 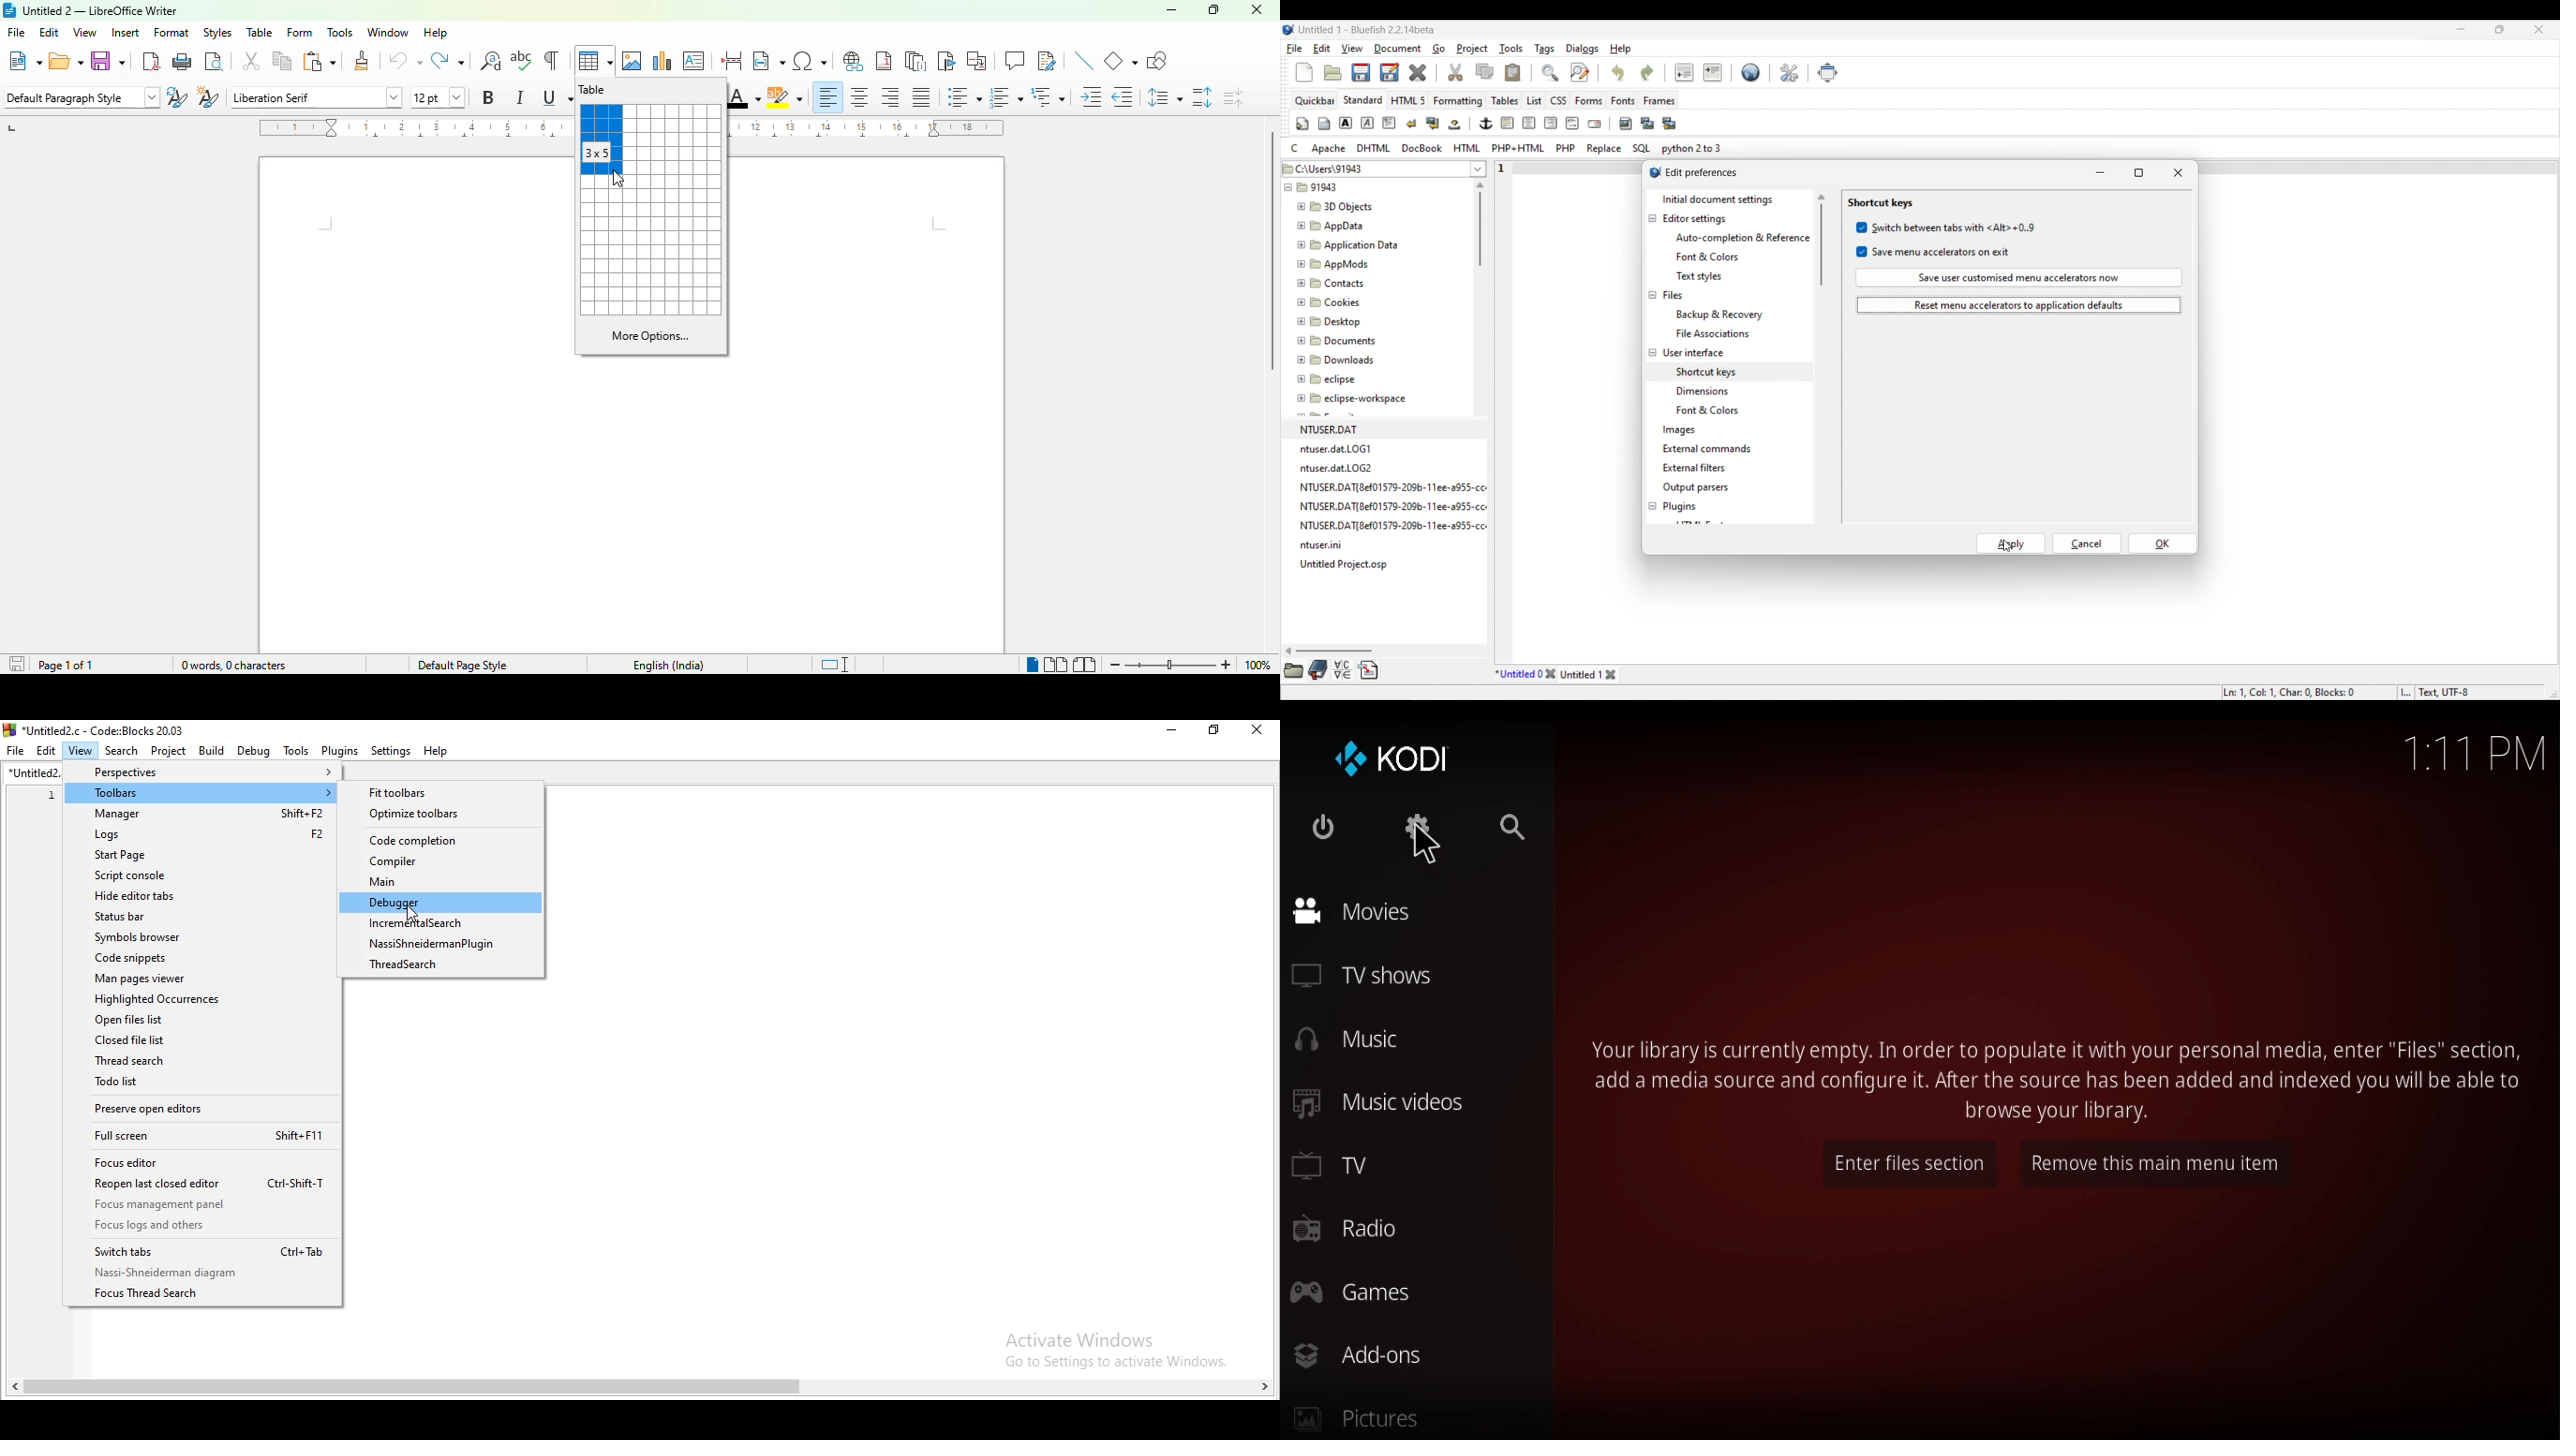 I want to click on Application Data, so click(x=1347, y=243).